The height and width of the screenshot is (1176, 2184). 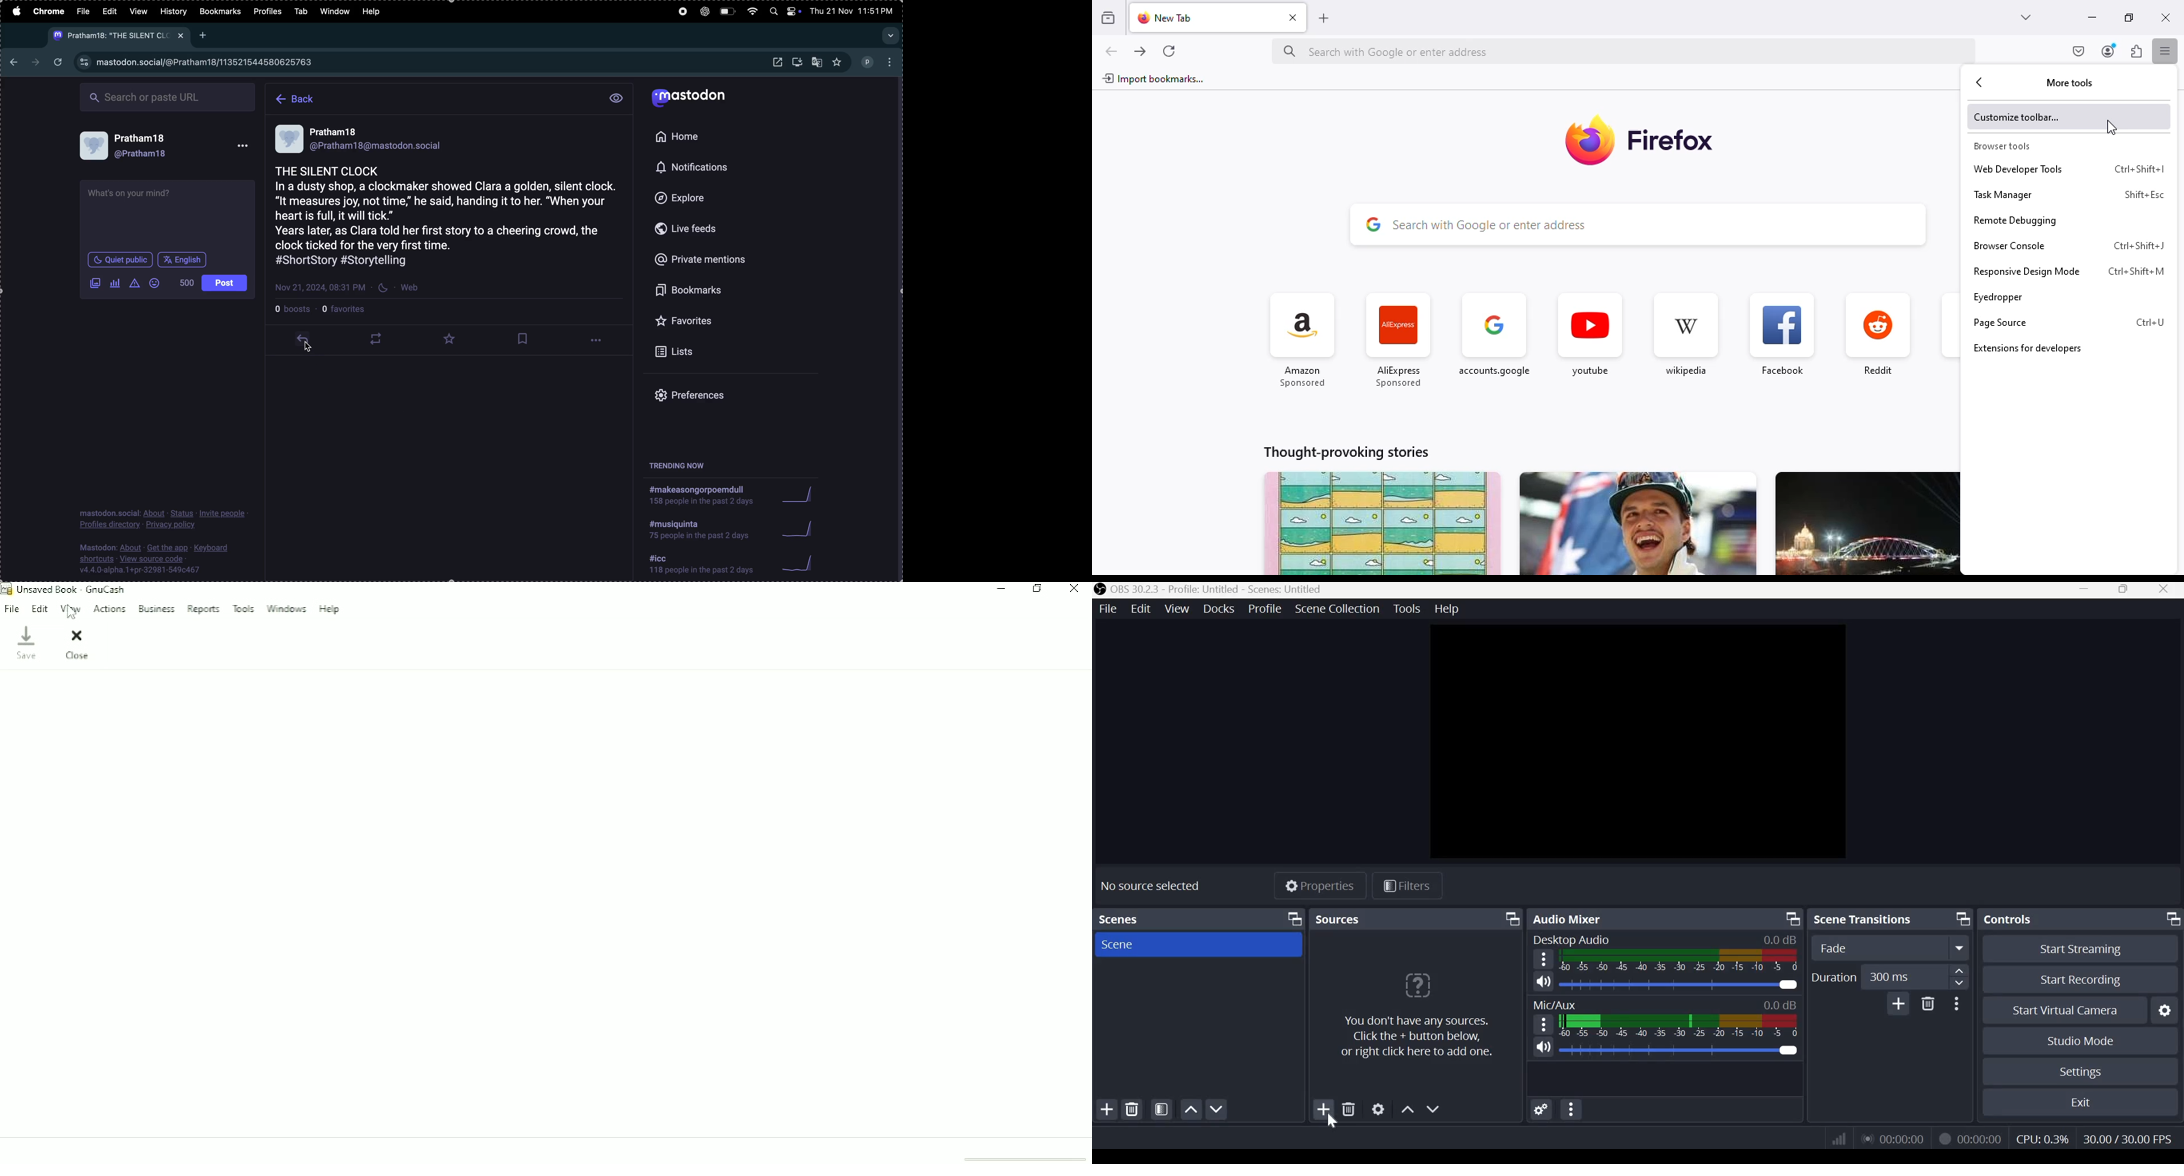 What do you see at coordinates (1293, 17) in the screenshot?
I see `close tab` at bounding box center [1293, 17].